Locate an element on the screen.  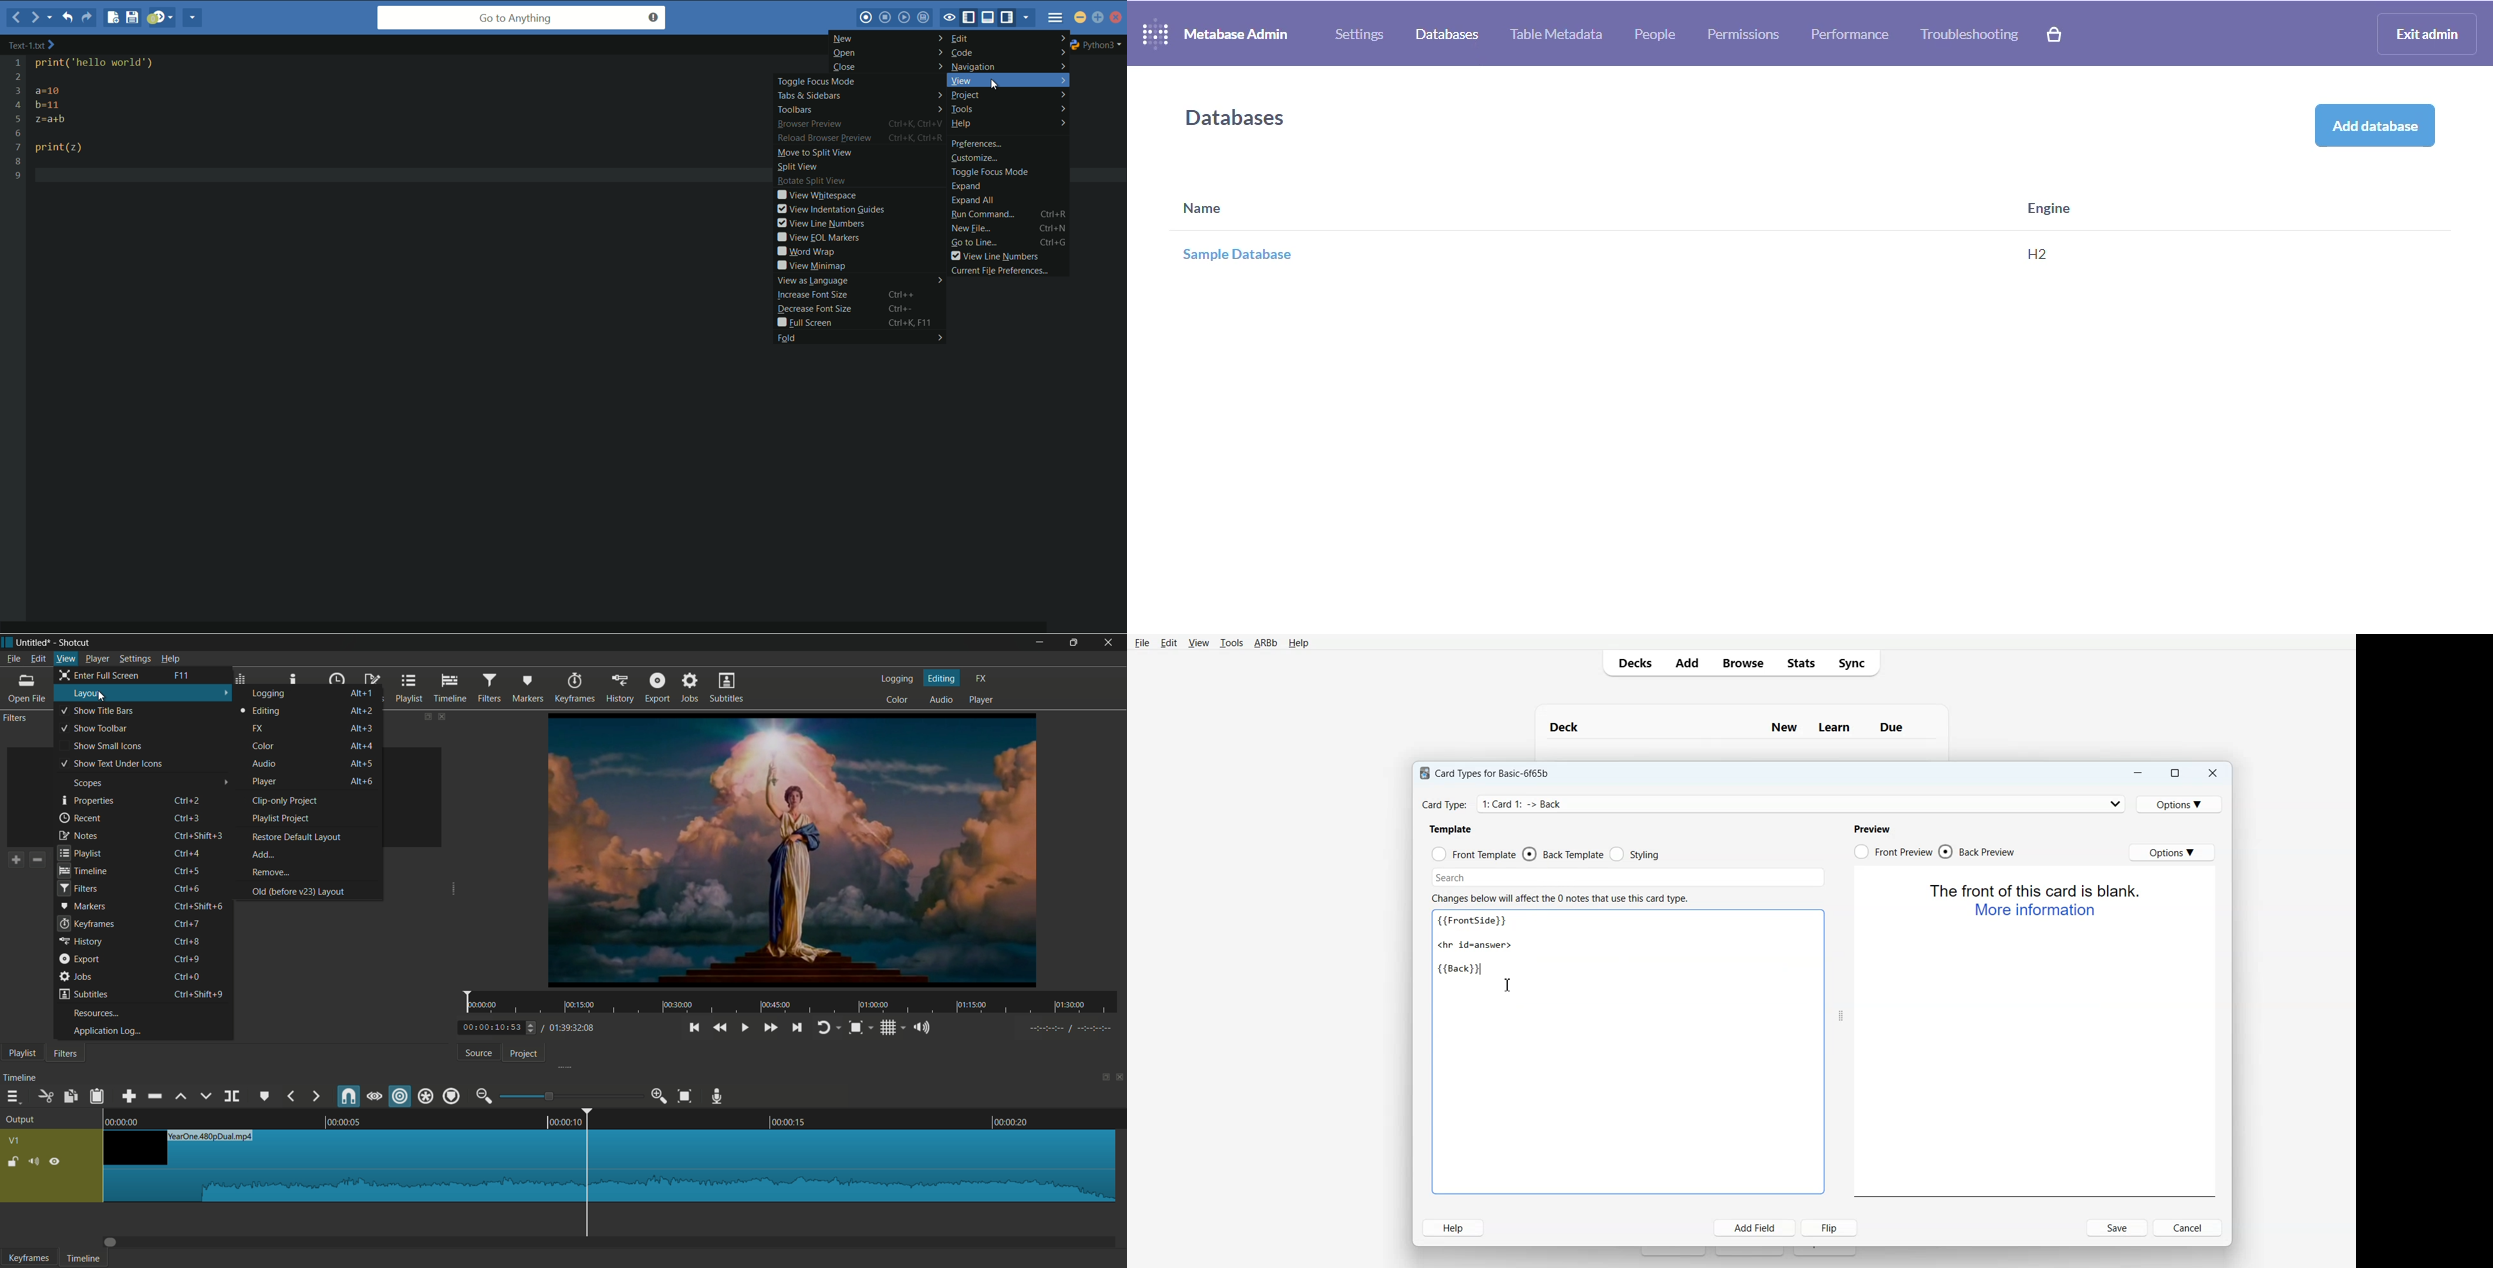
ripple all tracks is located at coordinates (426, 1096).